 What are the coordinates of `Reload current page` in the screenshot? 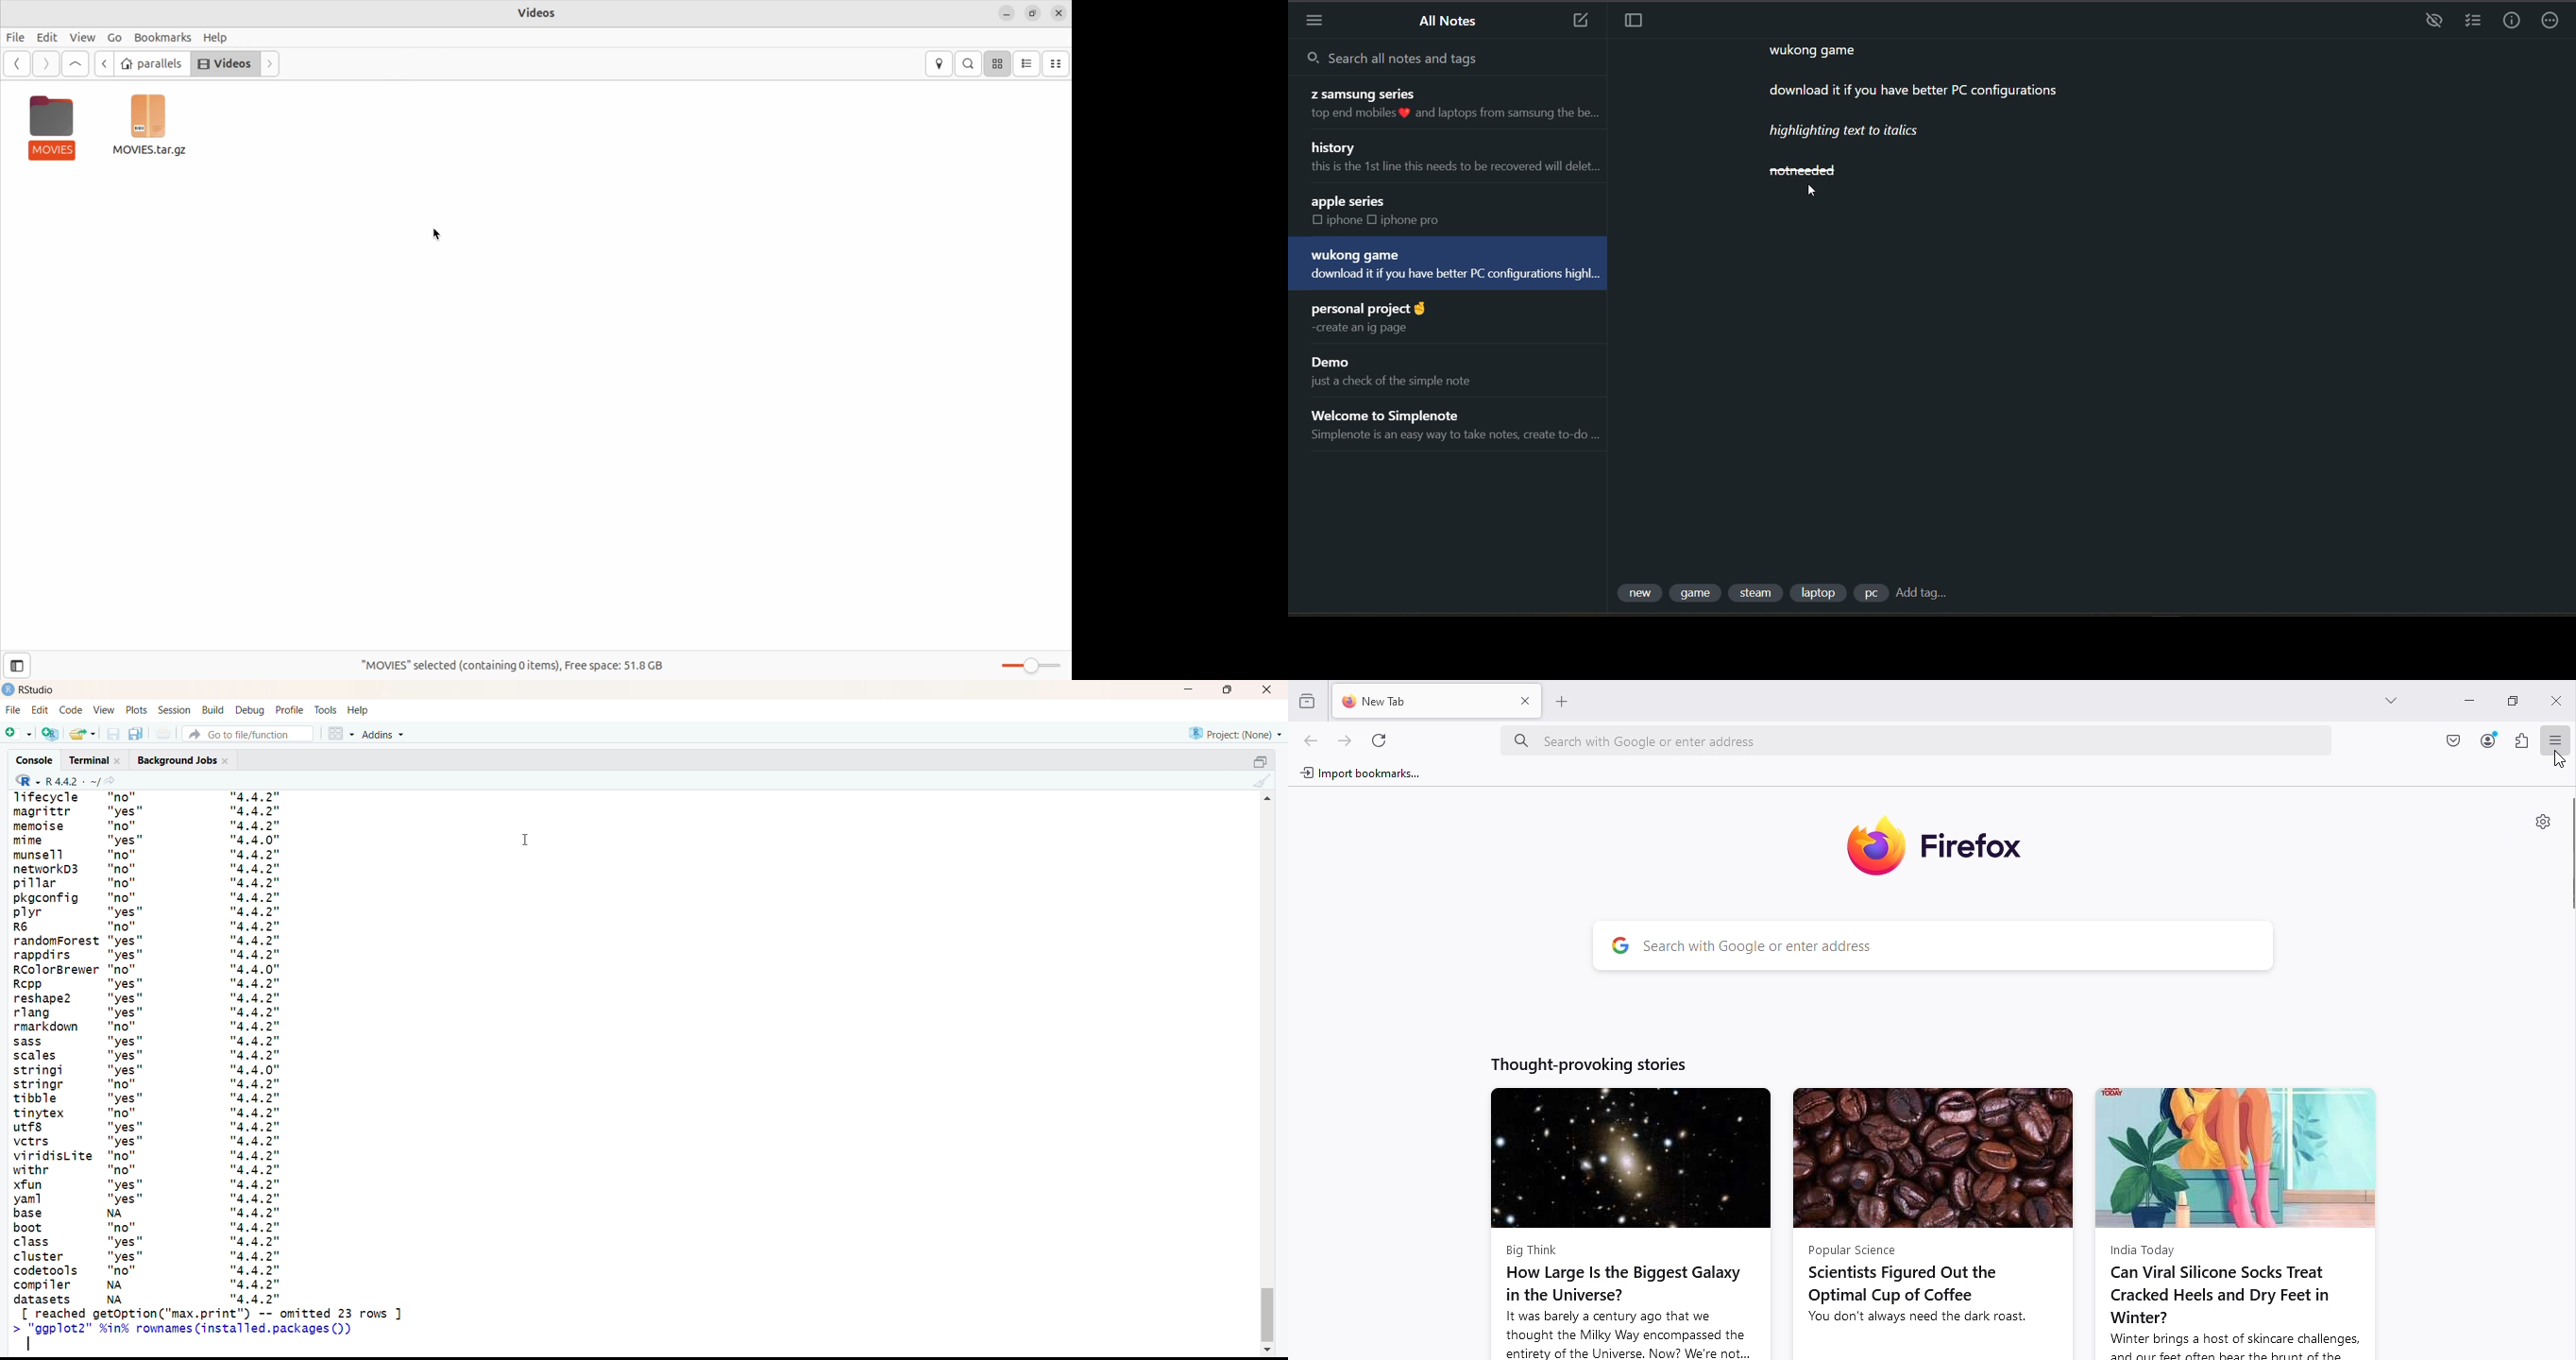 It's located at (1381, 739).